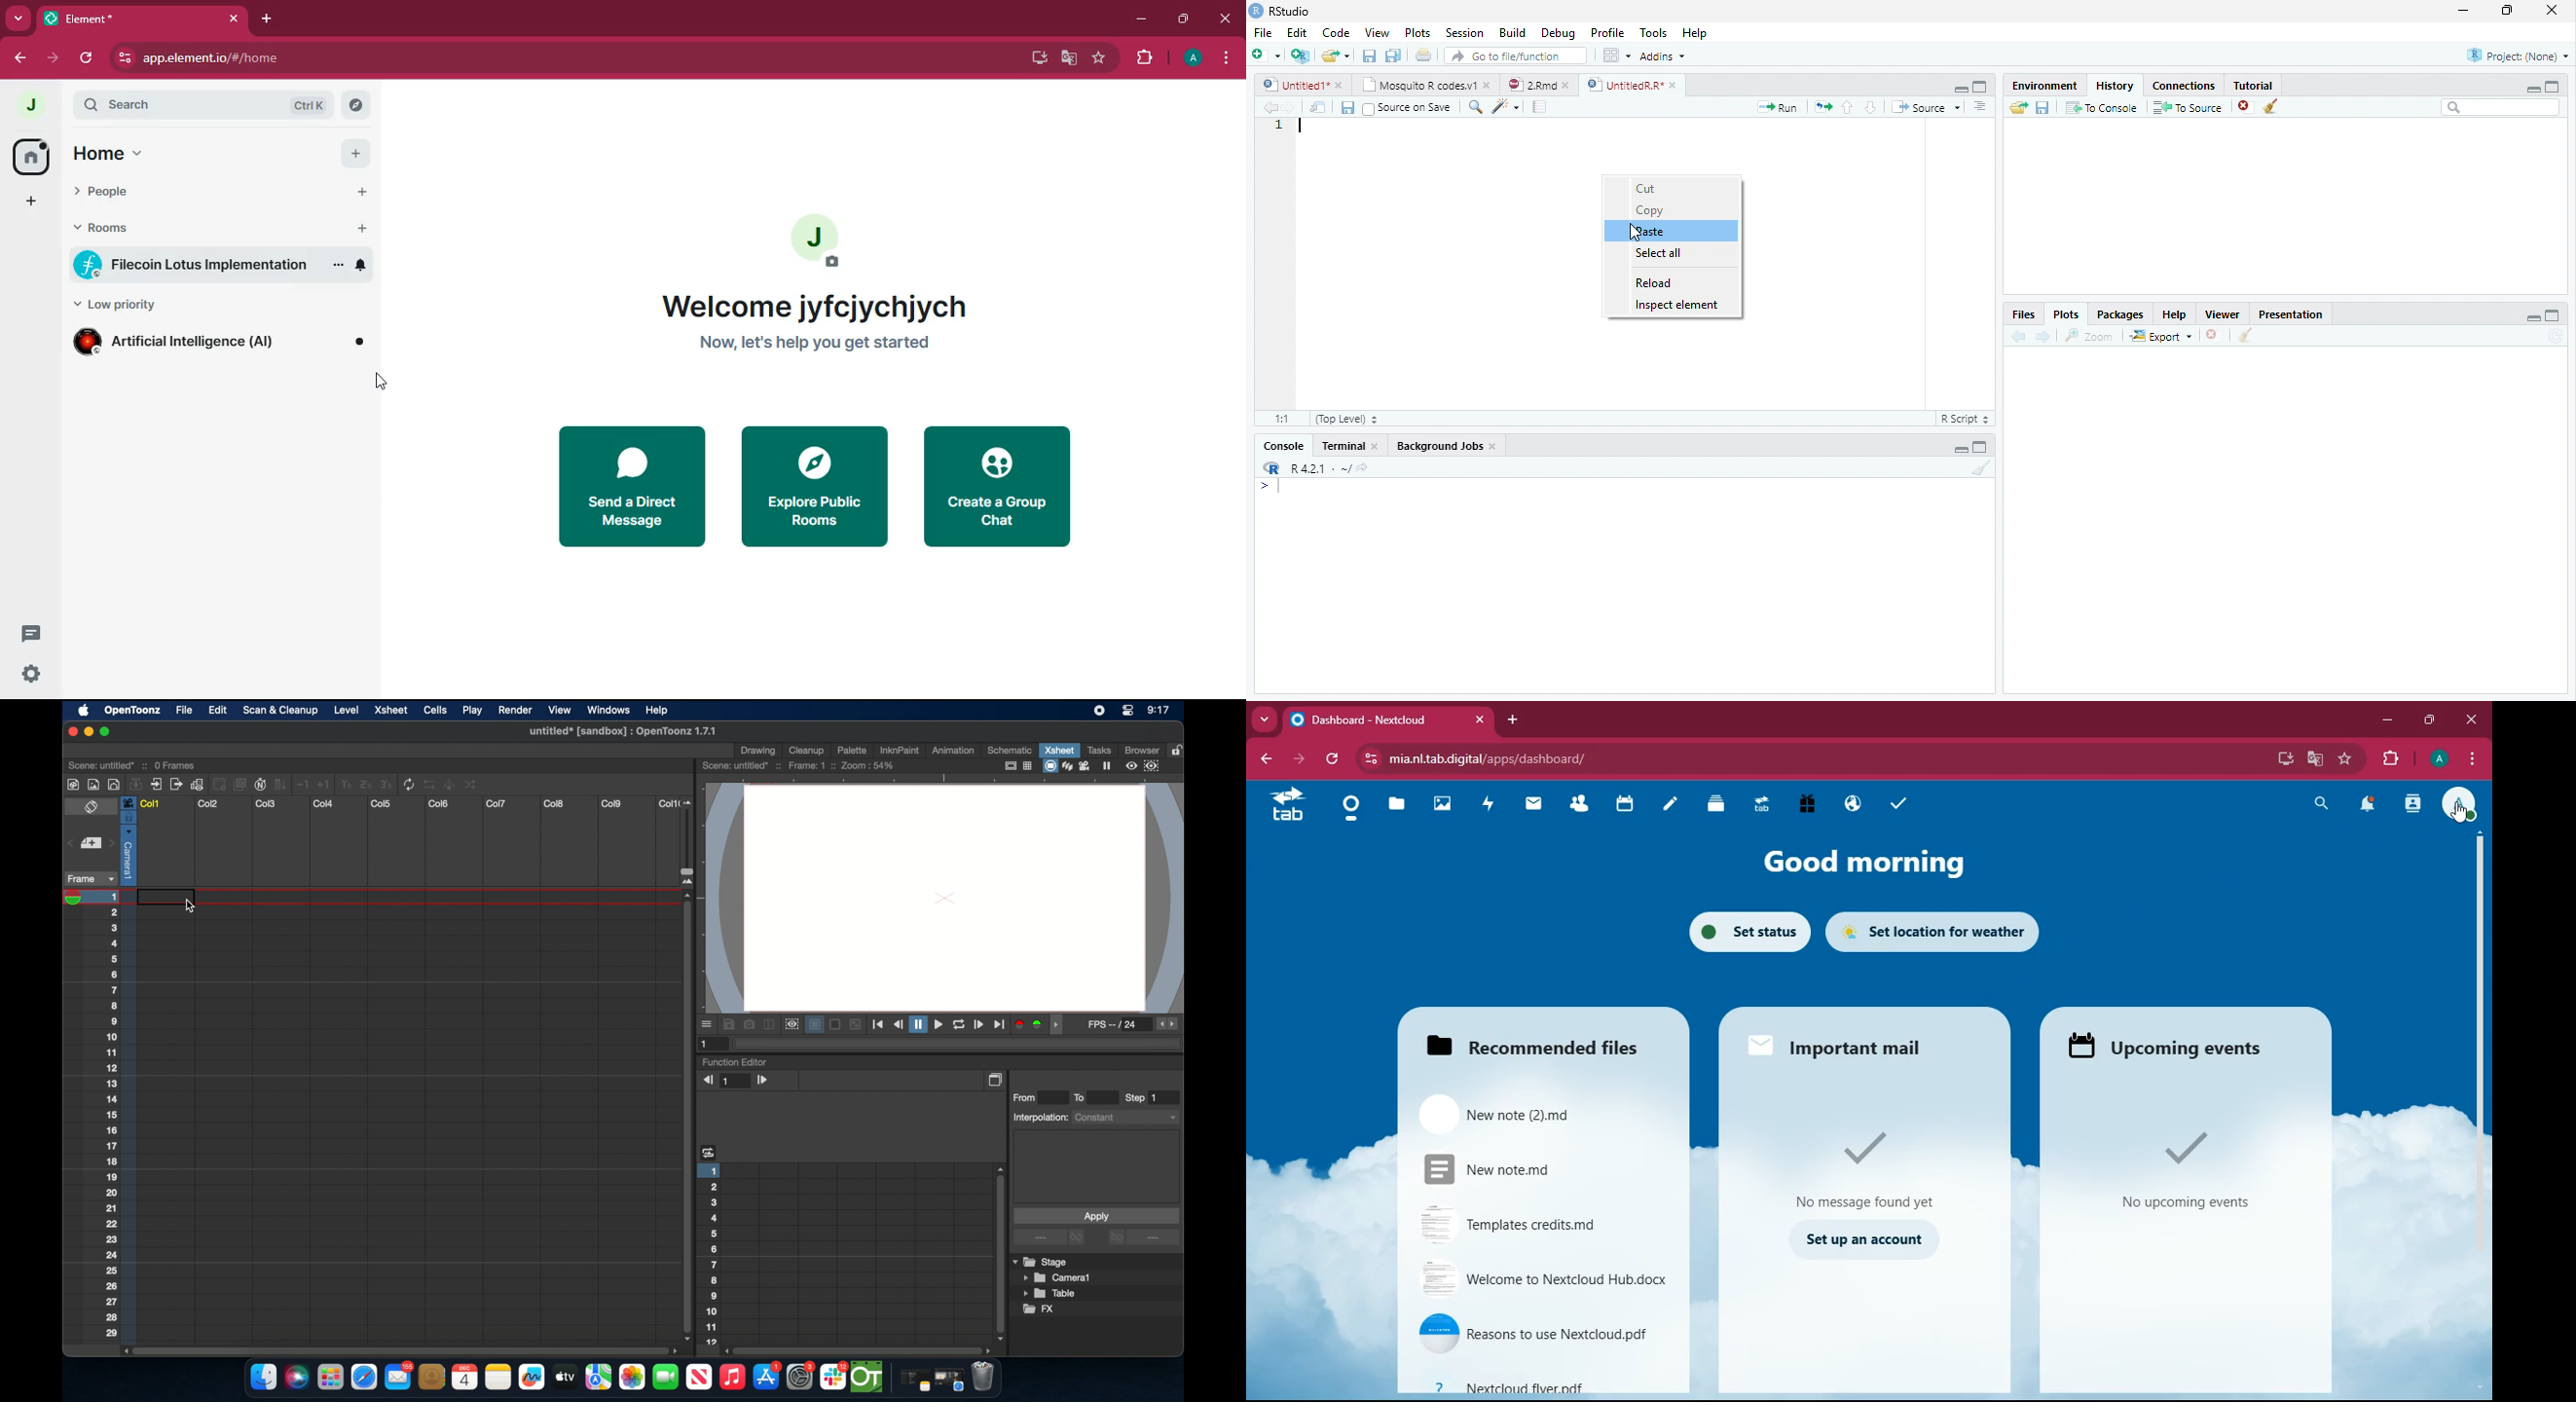 This screenshot has height=1428, width=2576. Describe the element at coordinates (1626, 806) in the screenshot. I see `calendar` at that location.